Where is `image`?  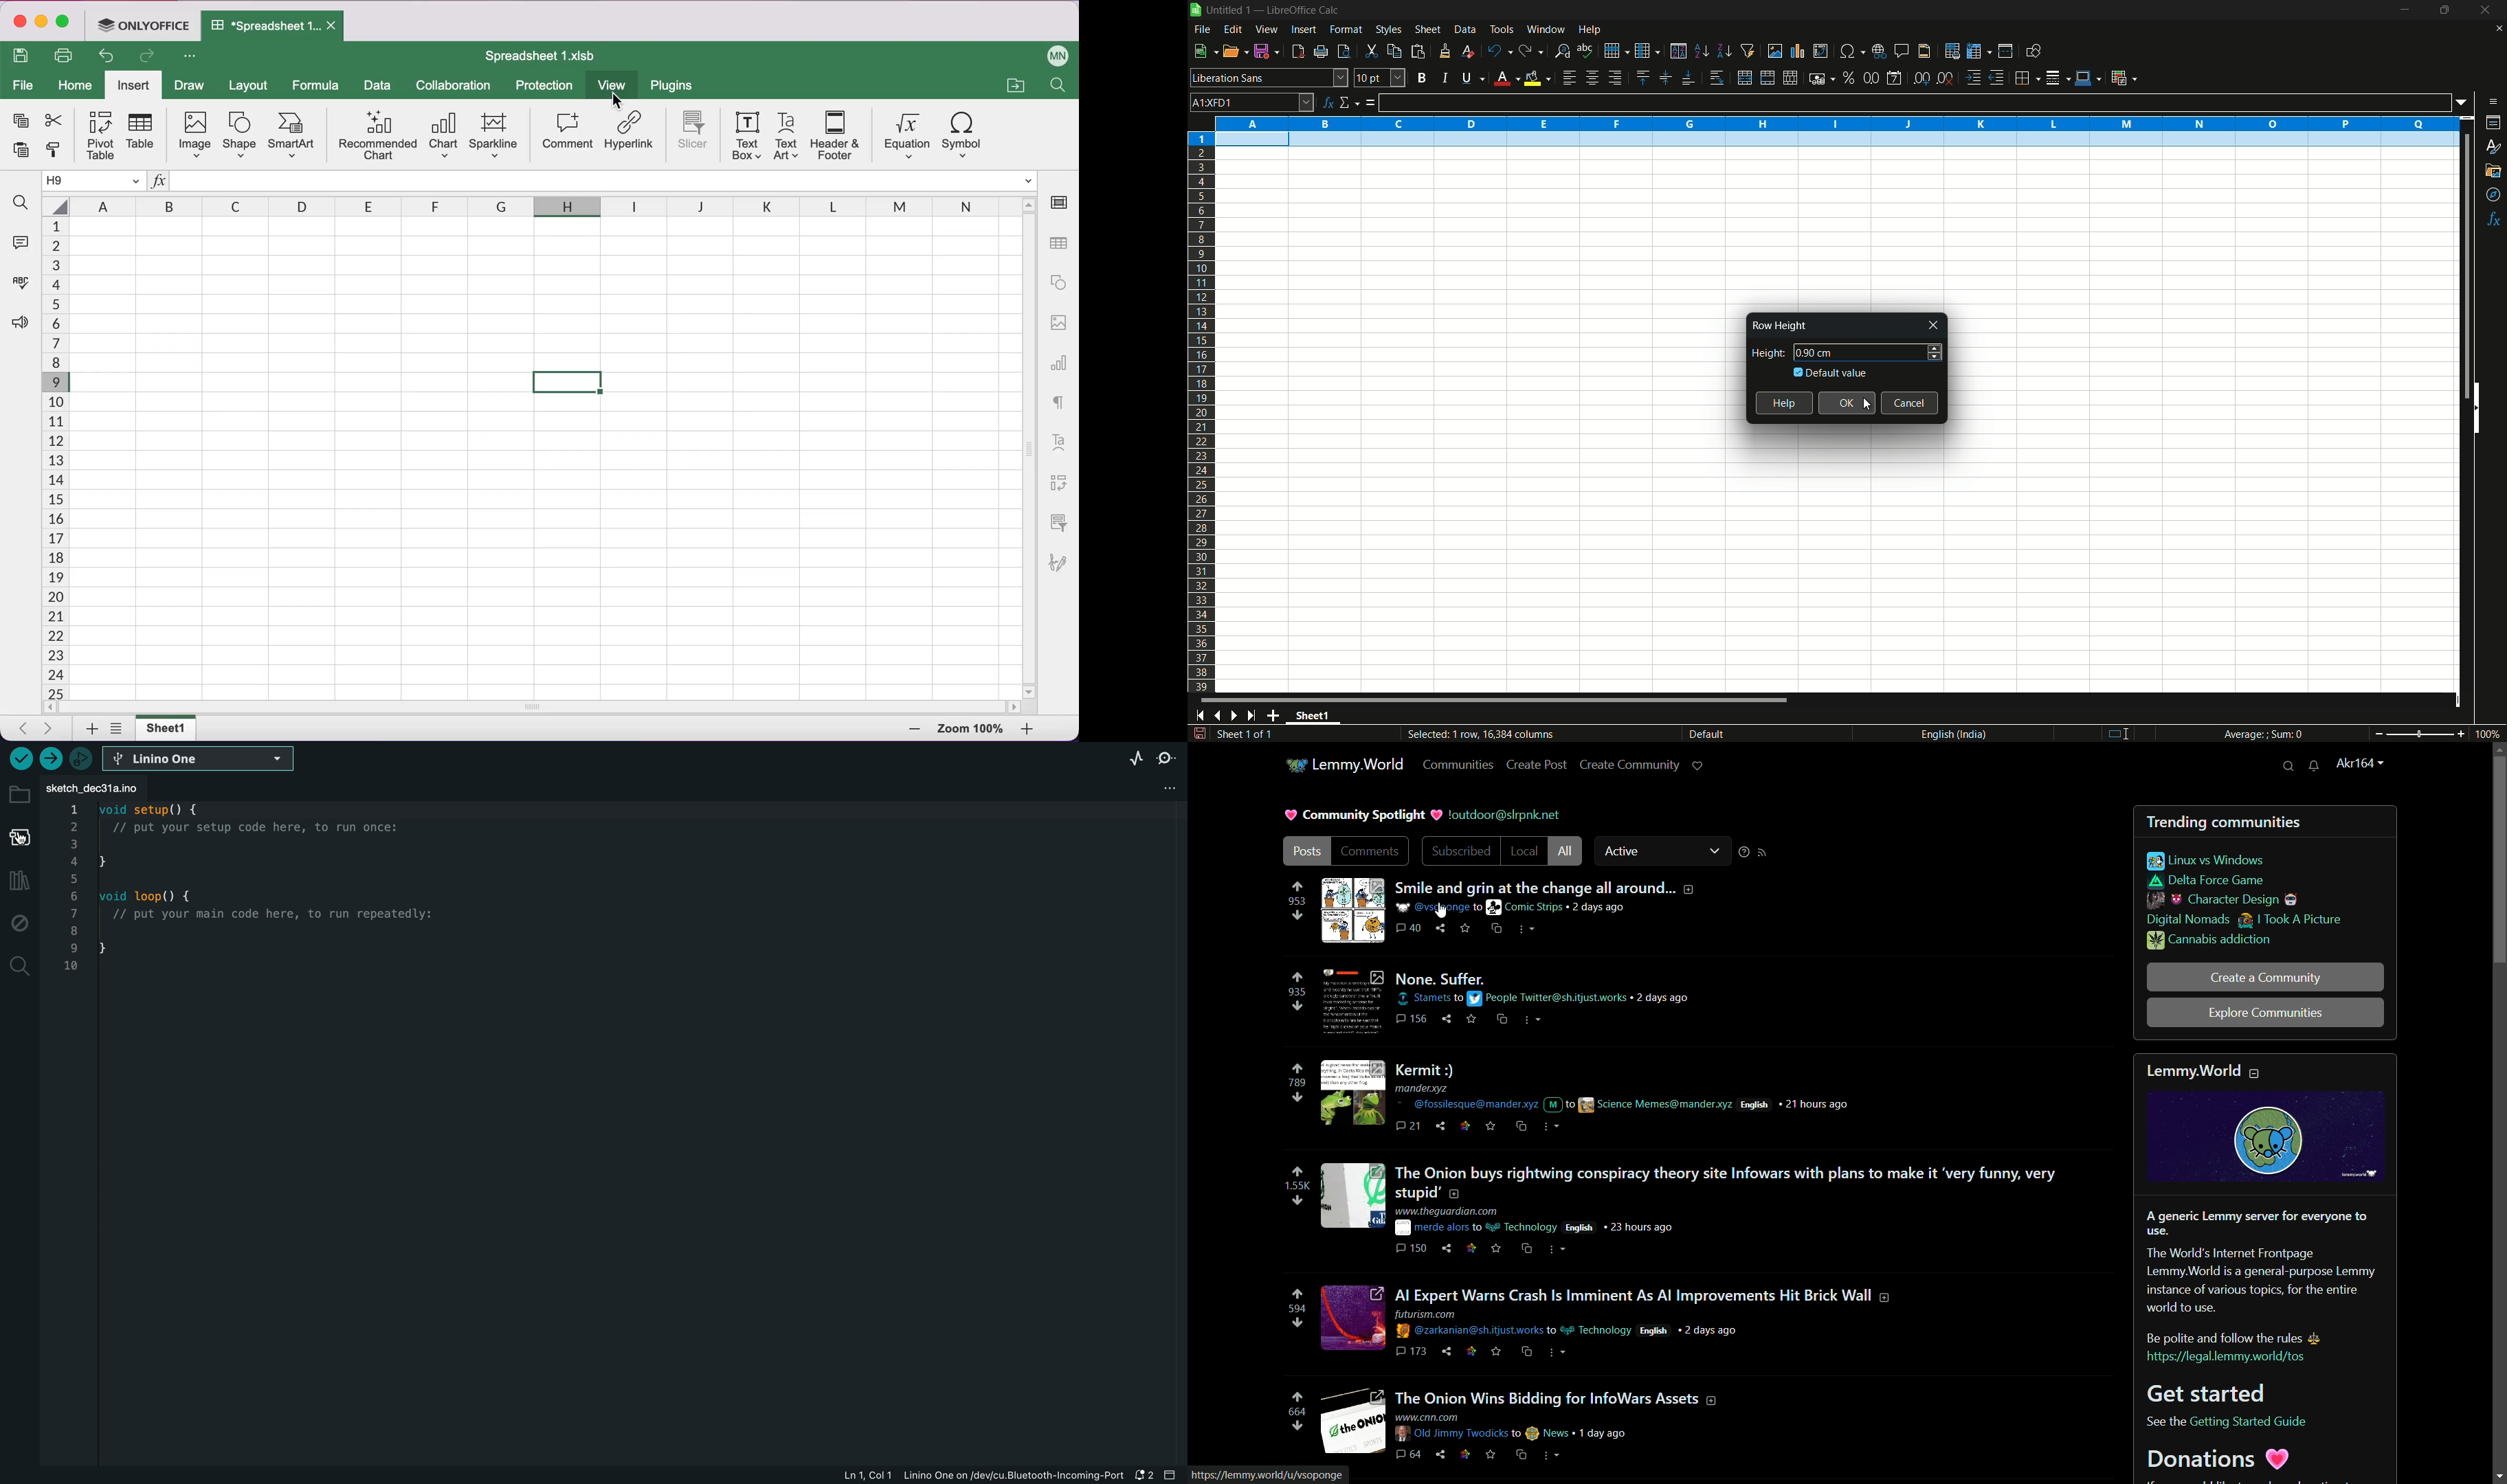 image is located at coordinates (193, 135).